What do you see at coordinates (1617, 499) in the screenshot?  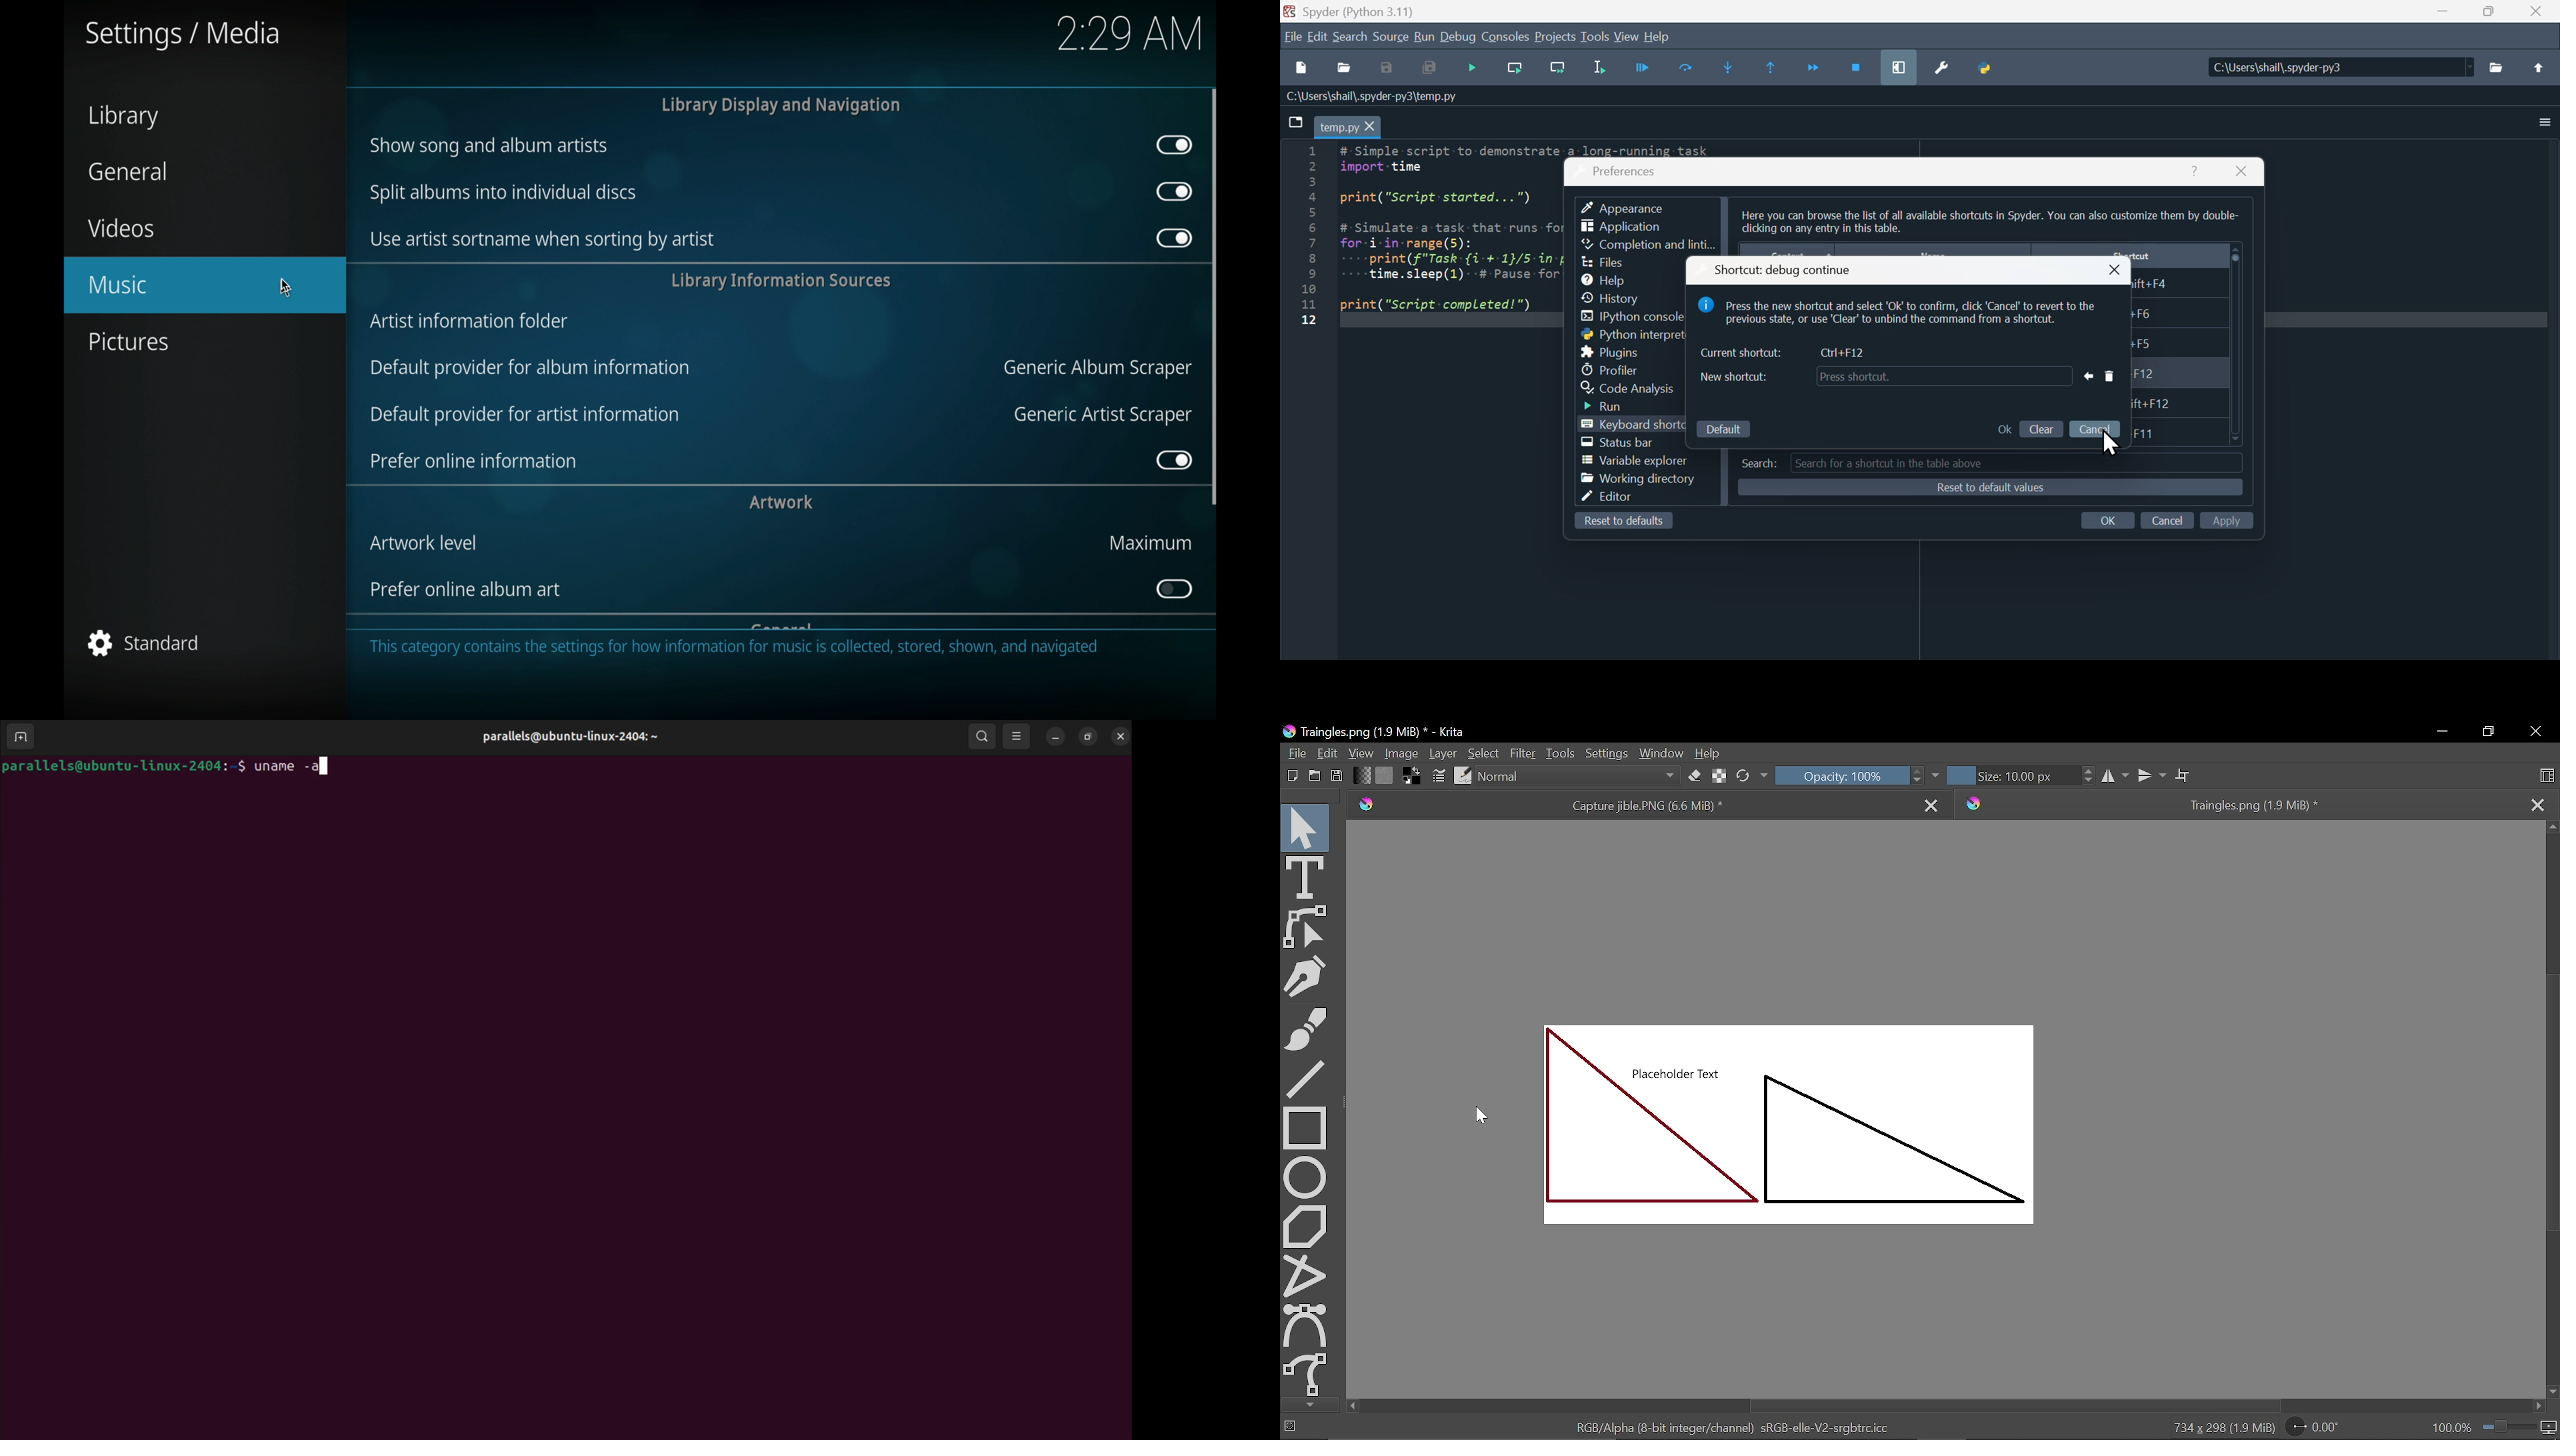 I see `Editor` at bounding box center [1617, 499].